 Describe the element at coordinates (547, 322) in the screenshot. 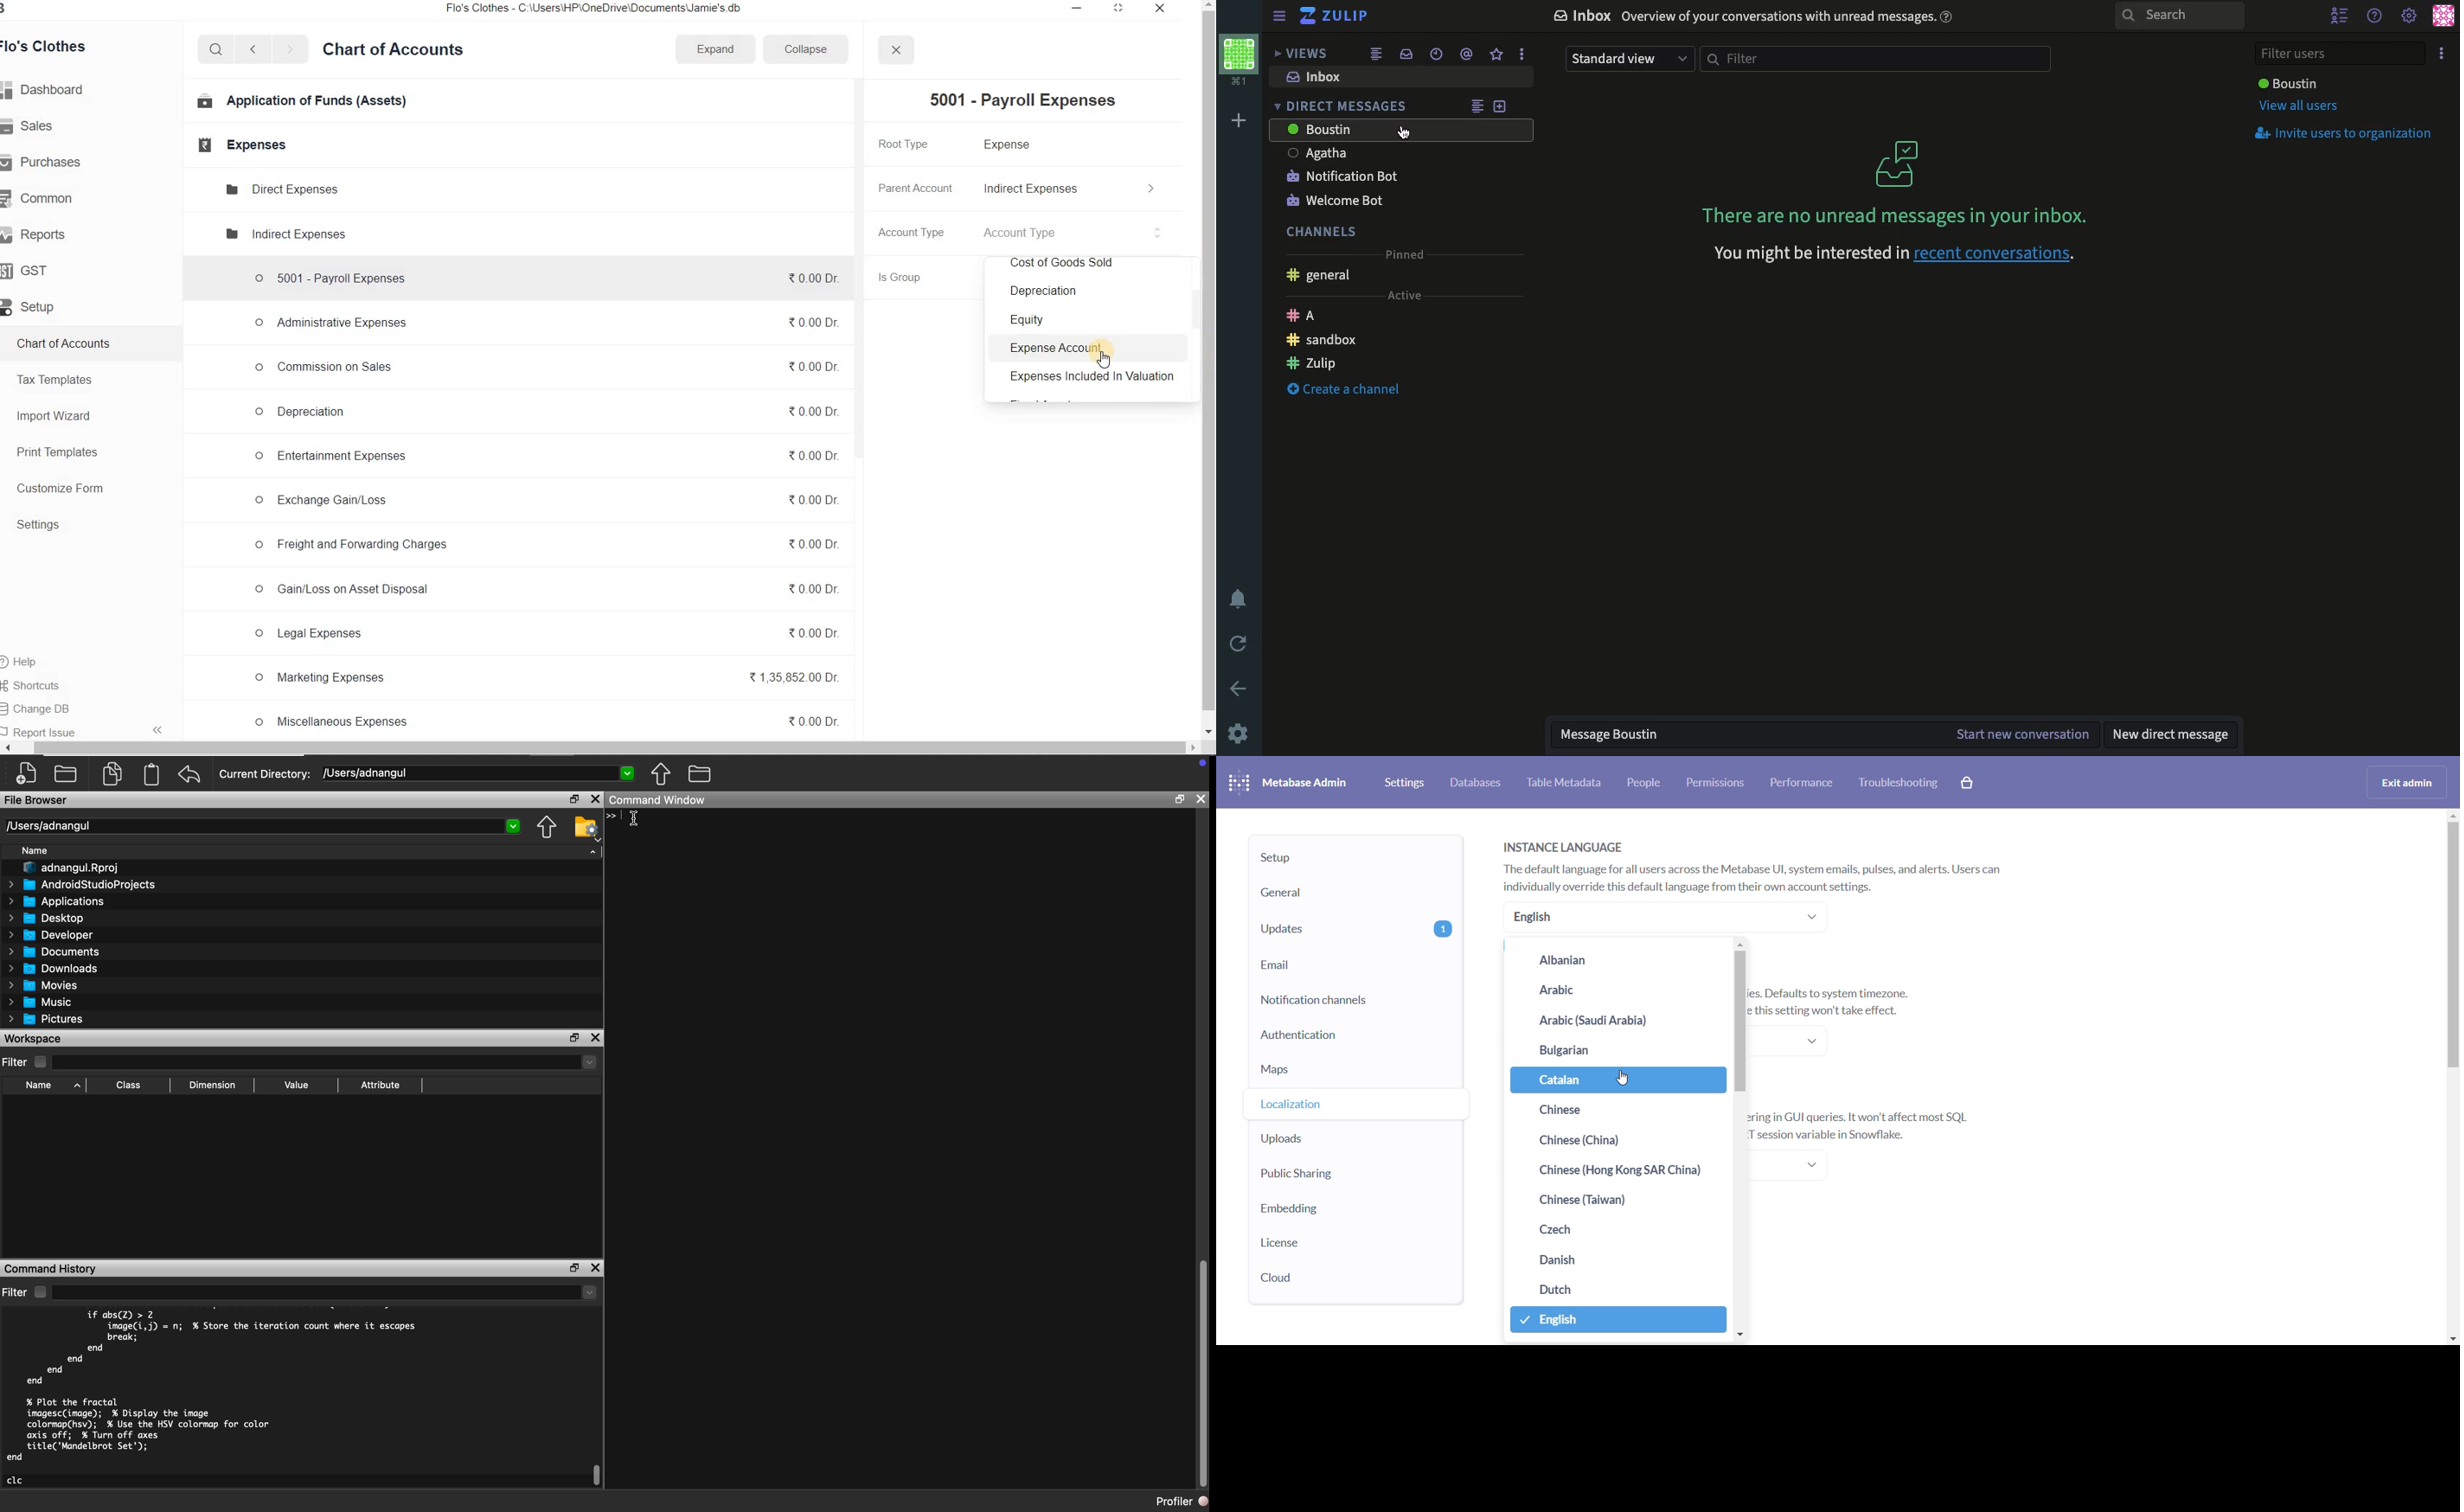

I see `© Administrative Expenses %0.00Dr.` at that location.